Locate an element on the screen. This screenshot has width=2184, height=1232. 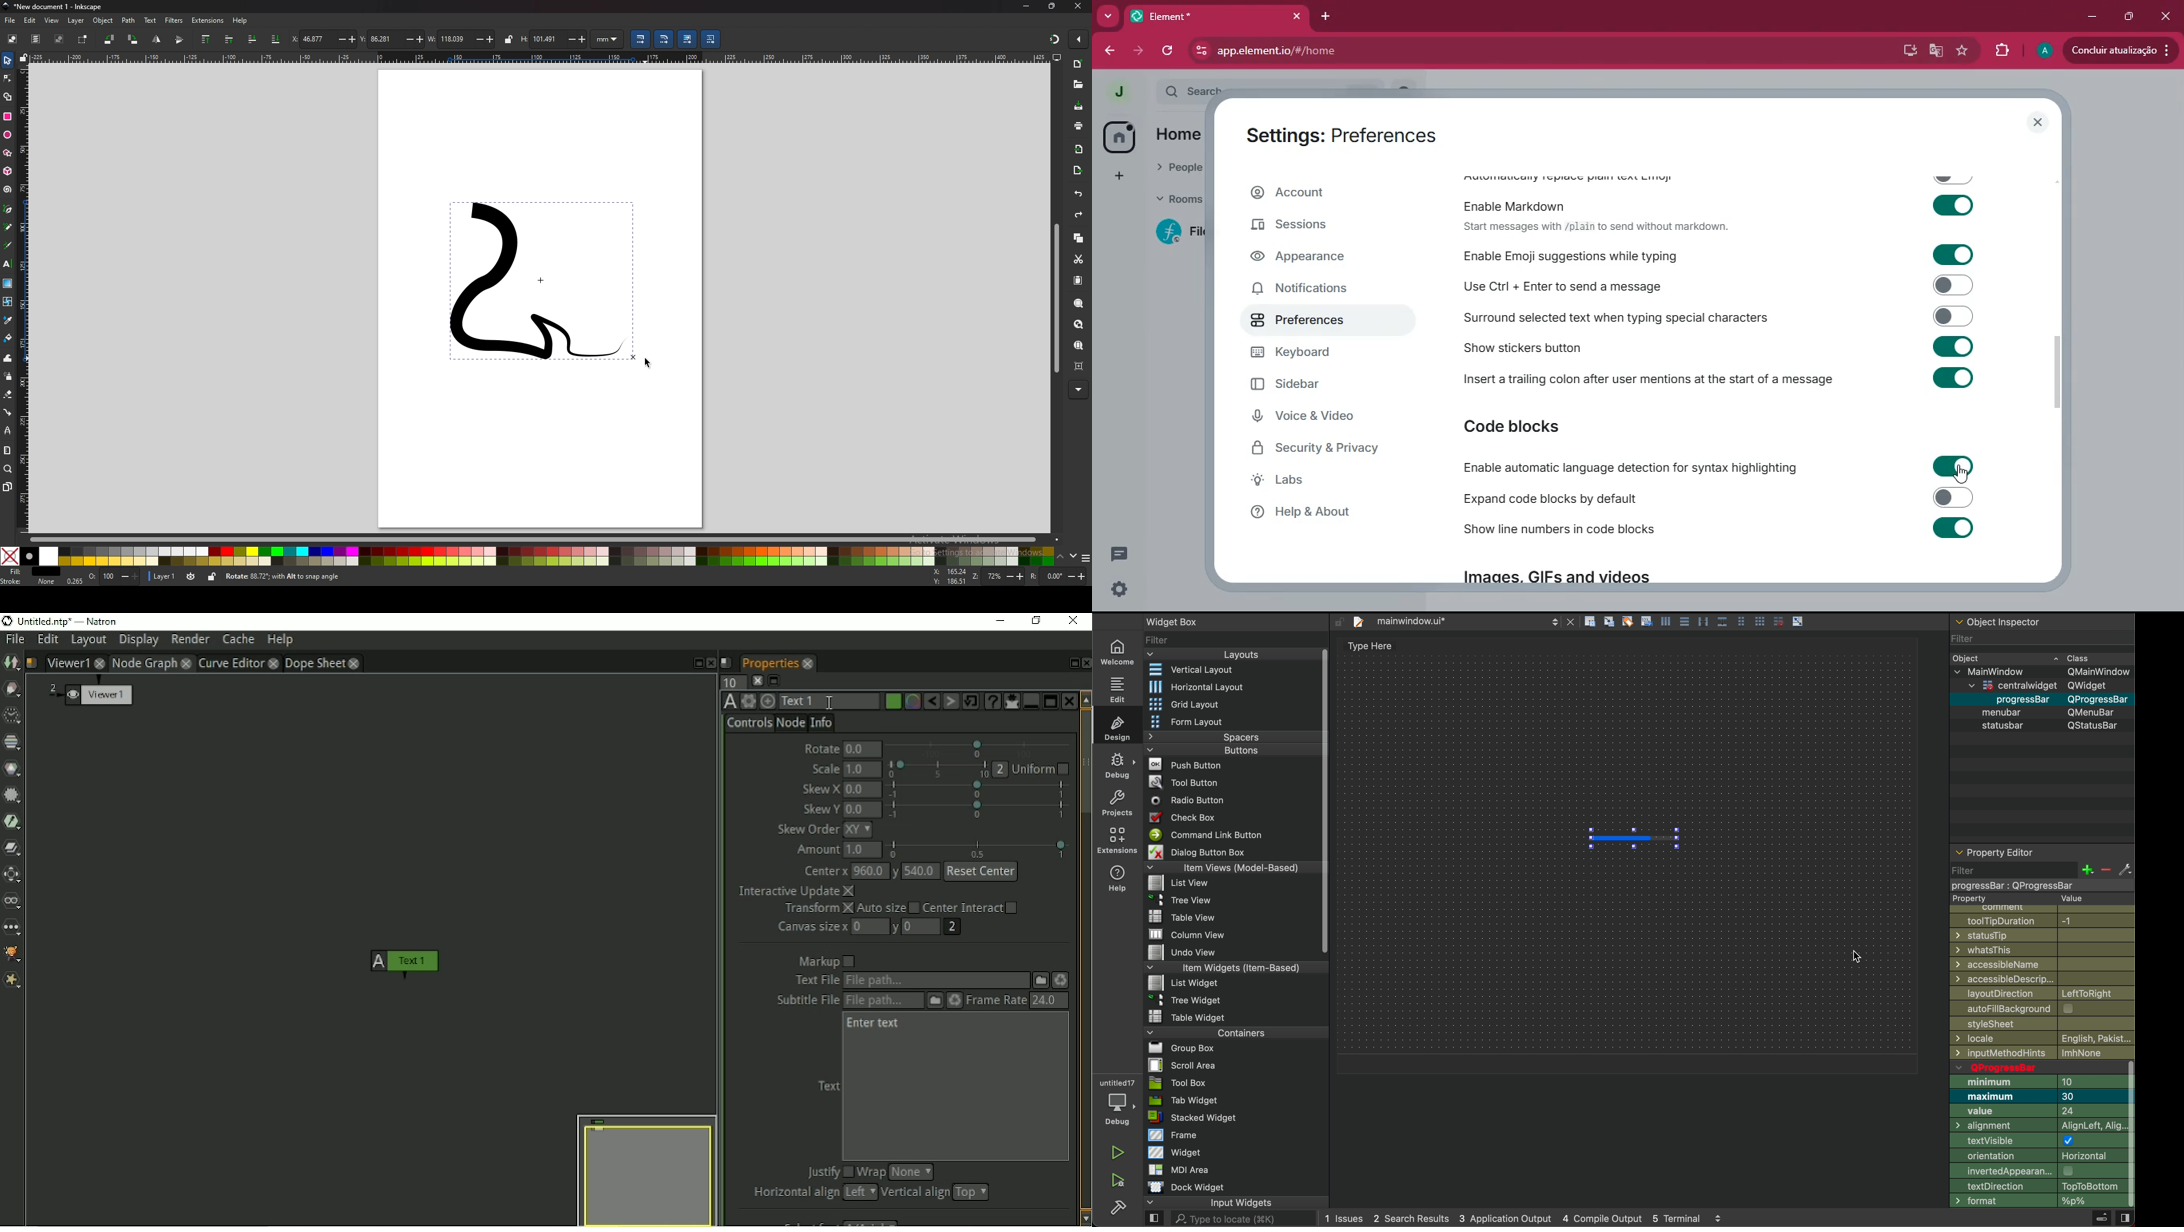
qprogress bar is located at coordinates (2036, 1067).